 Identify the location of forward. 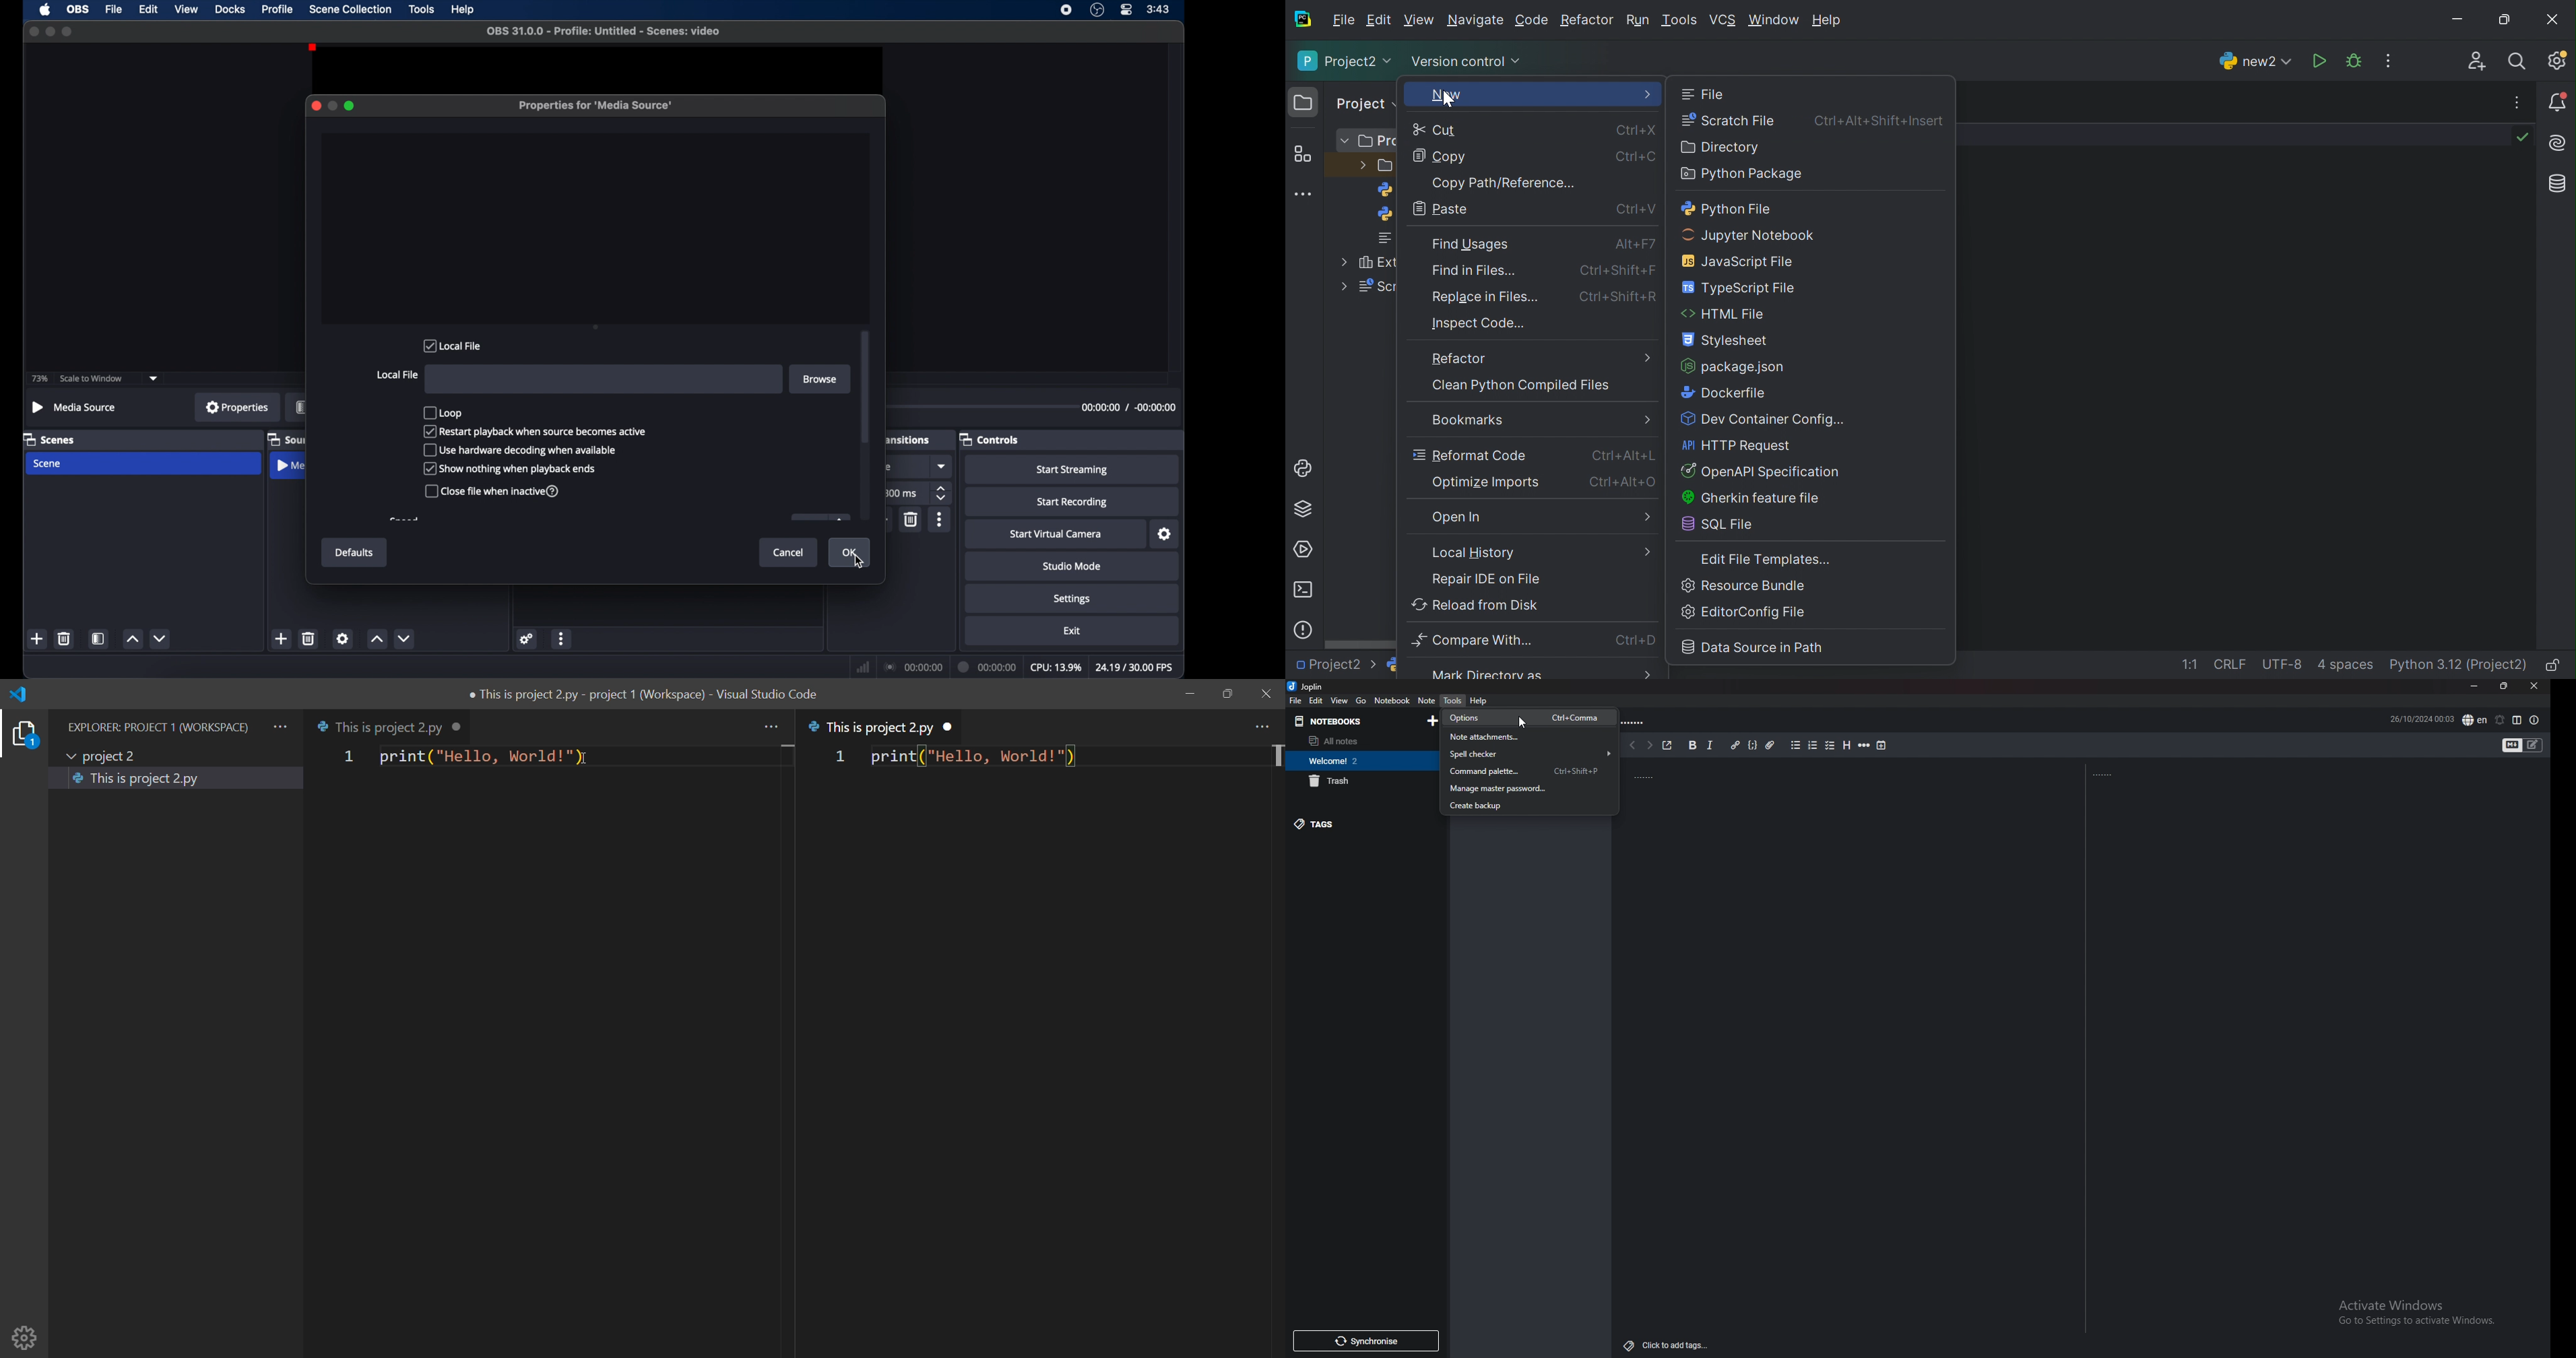
(1649, 746).